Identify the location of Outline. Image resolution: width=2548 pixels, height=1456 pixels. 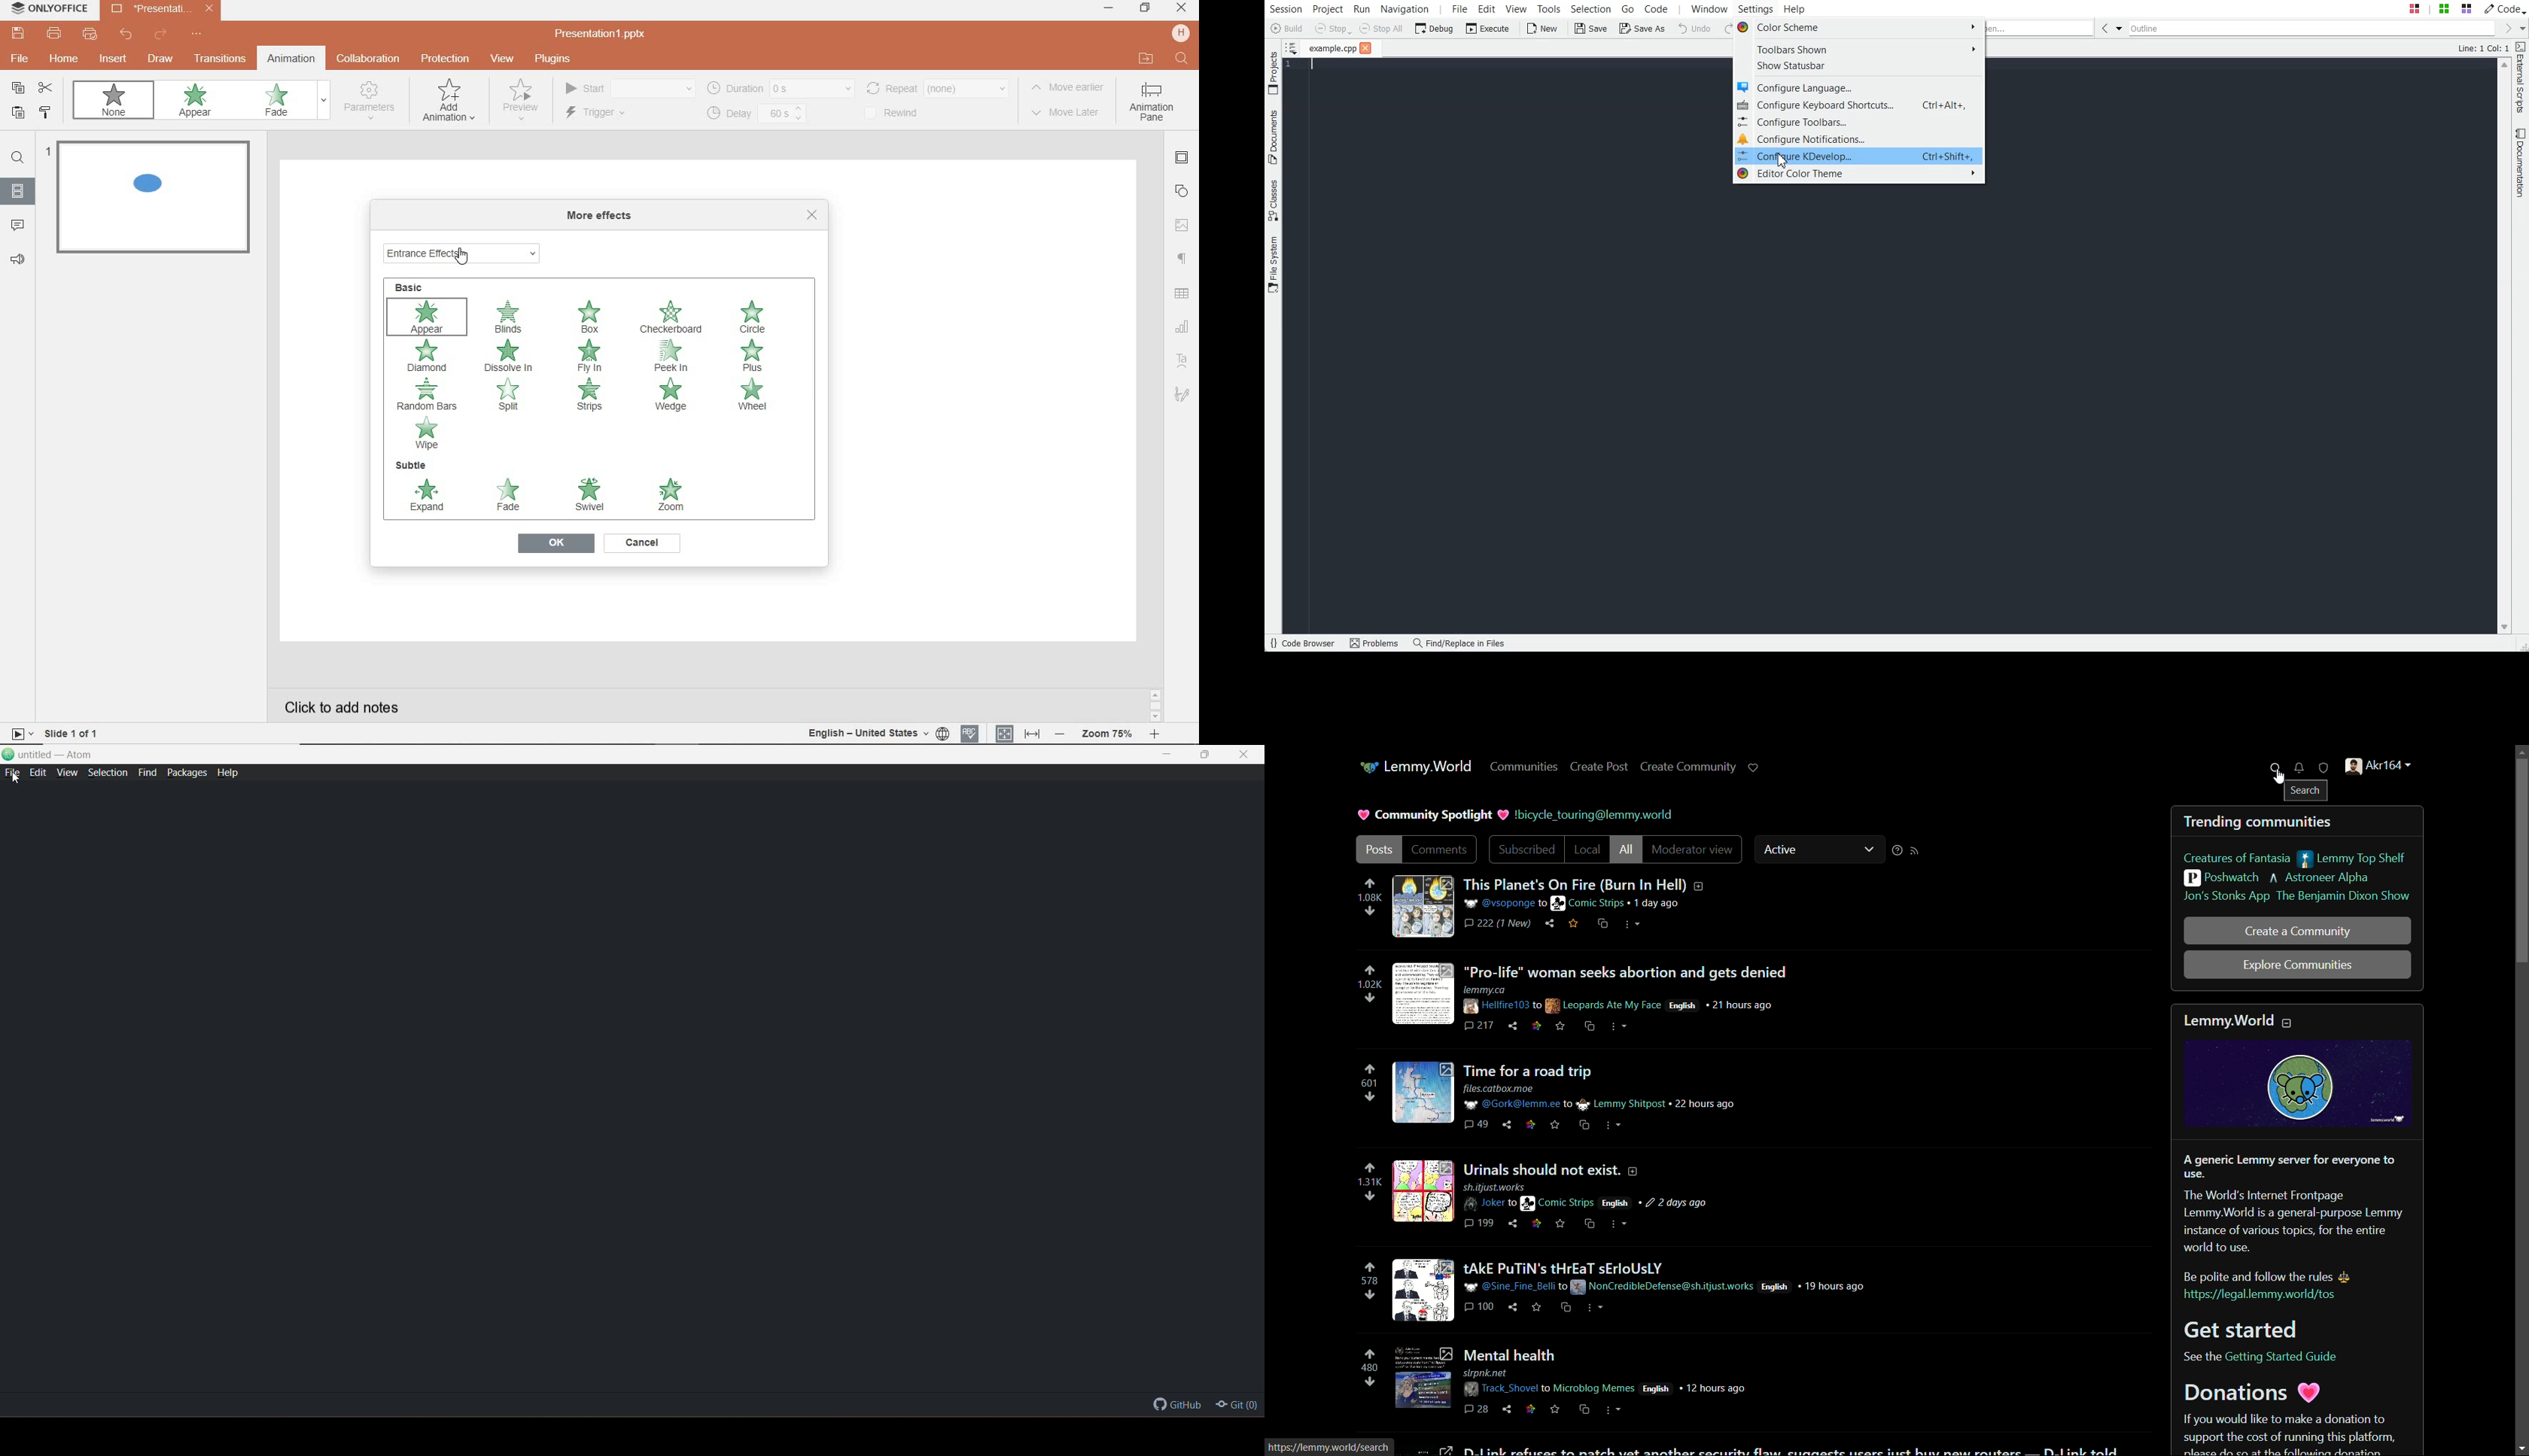
(2311, 28).